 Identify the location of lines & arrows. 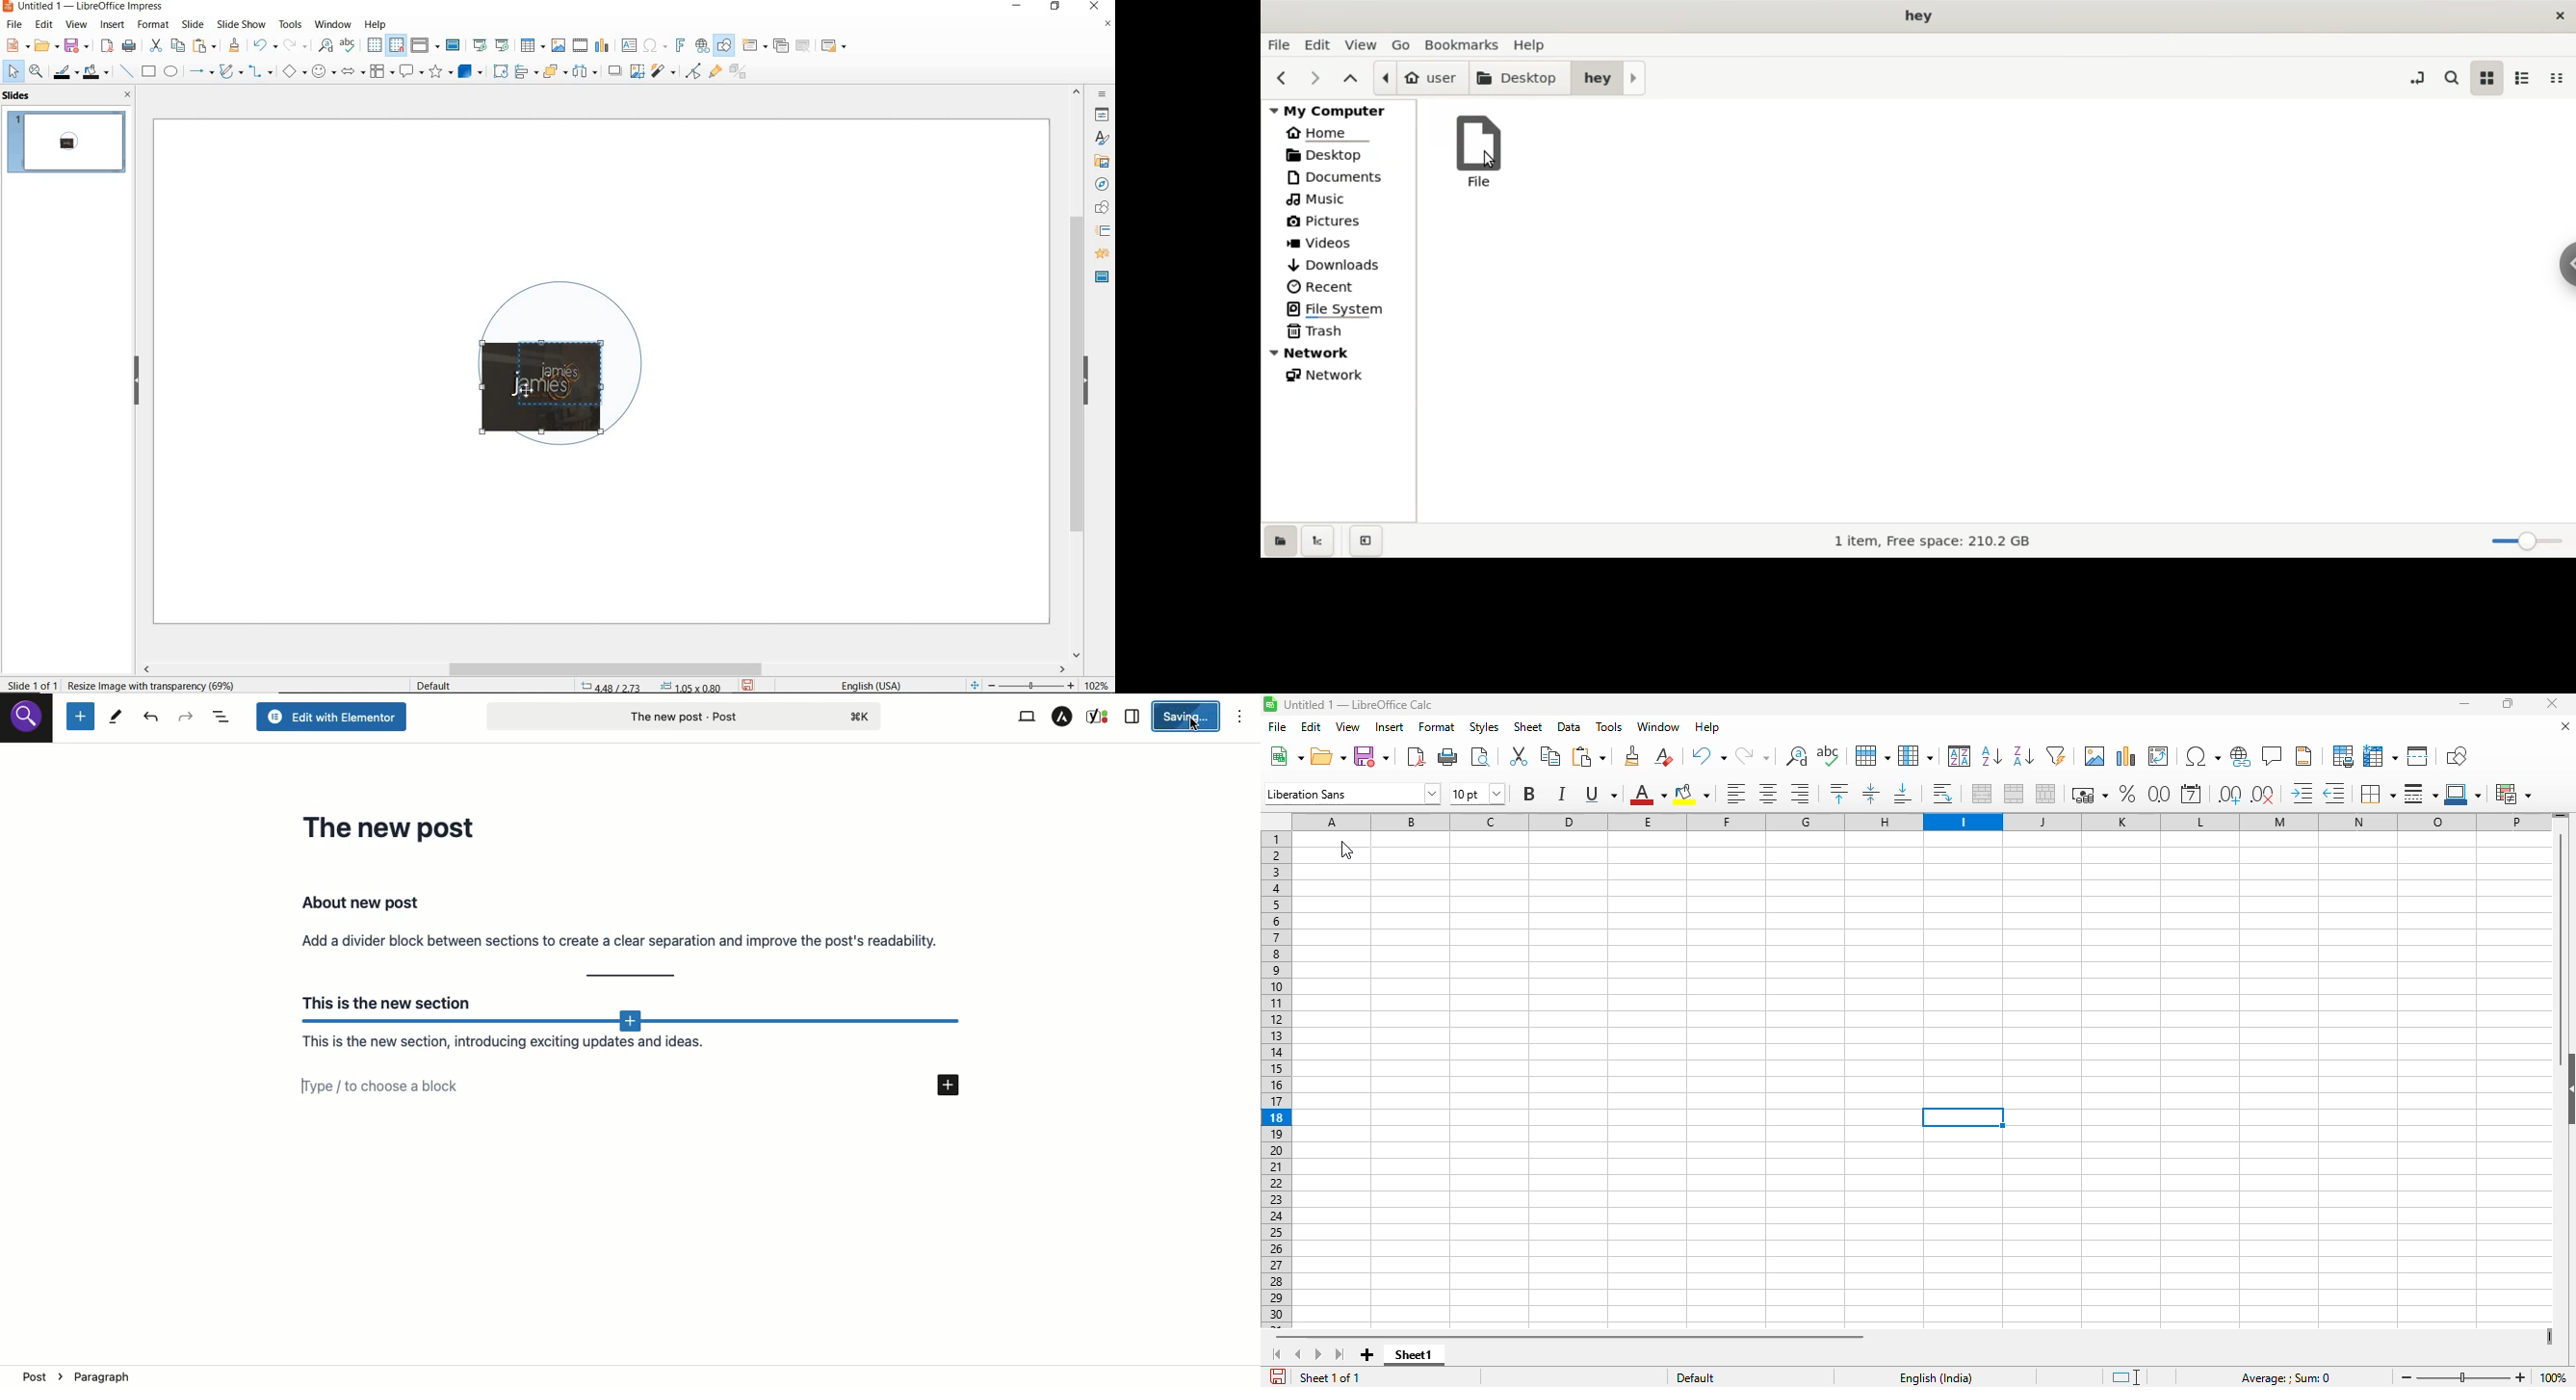
(201, 73).